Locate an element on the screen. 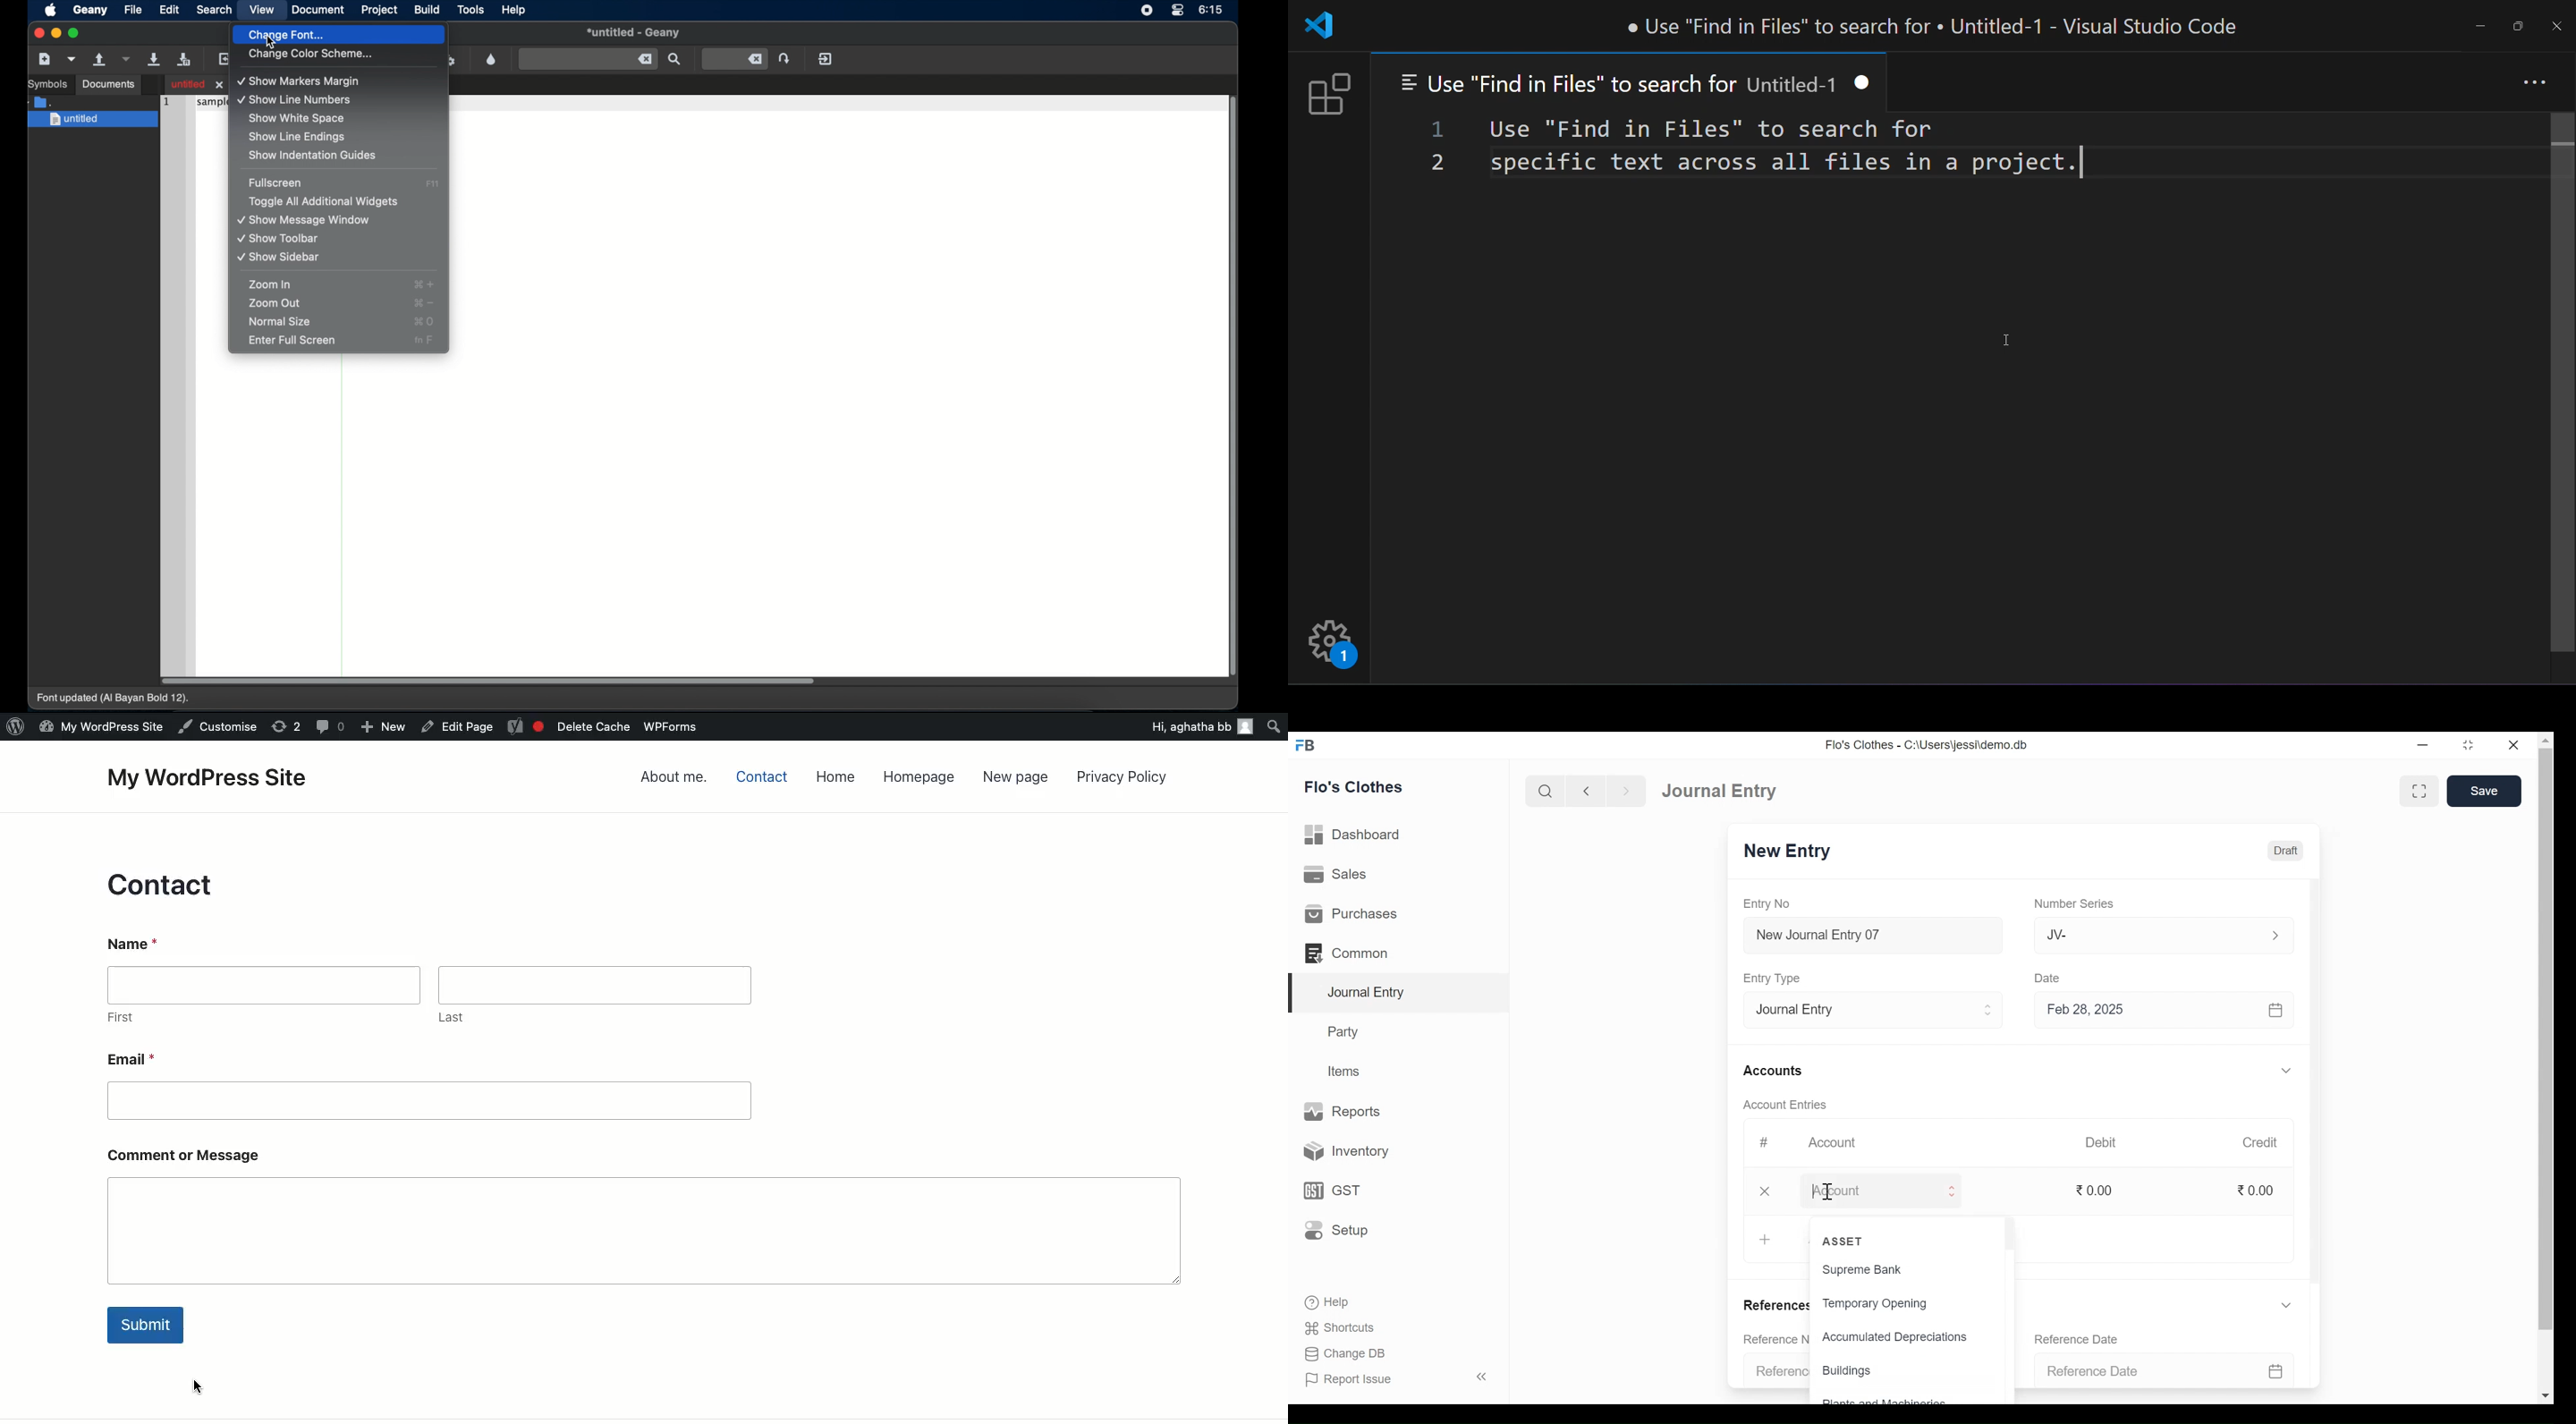  jump to entered line number is located at coordinates (735, 59).